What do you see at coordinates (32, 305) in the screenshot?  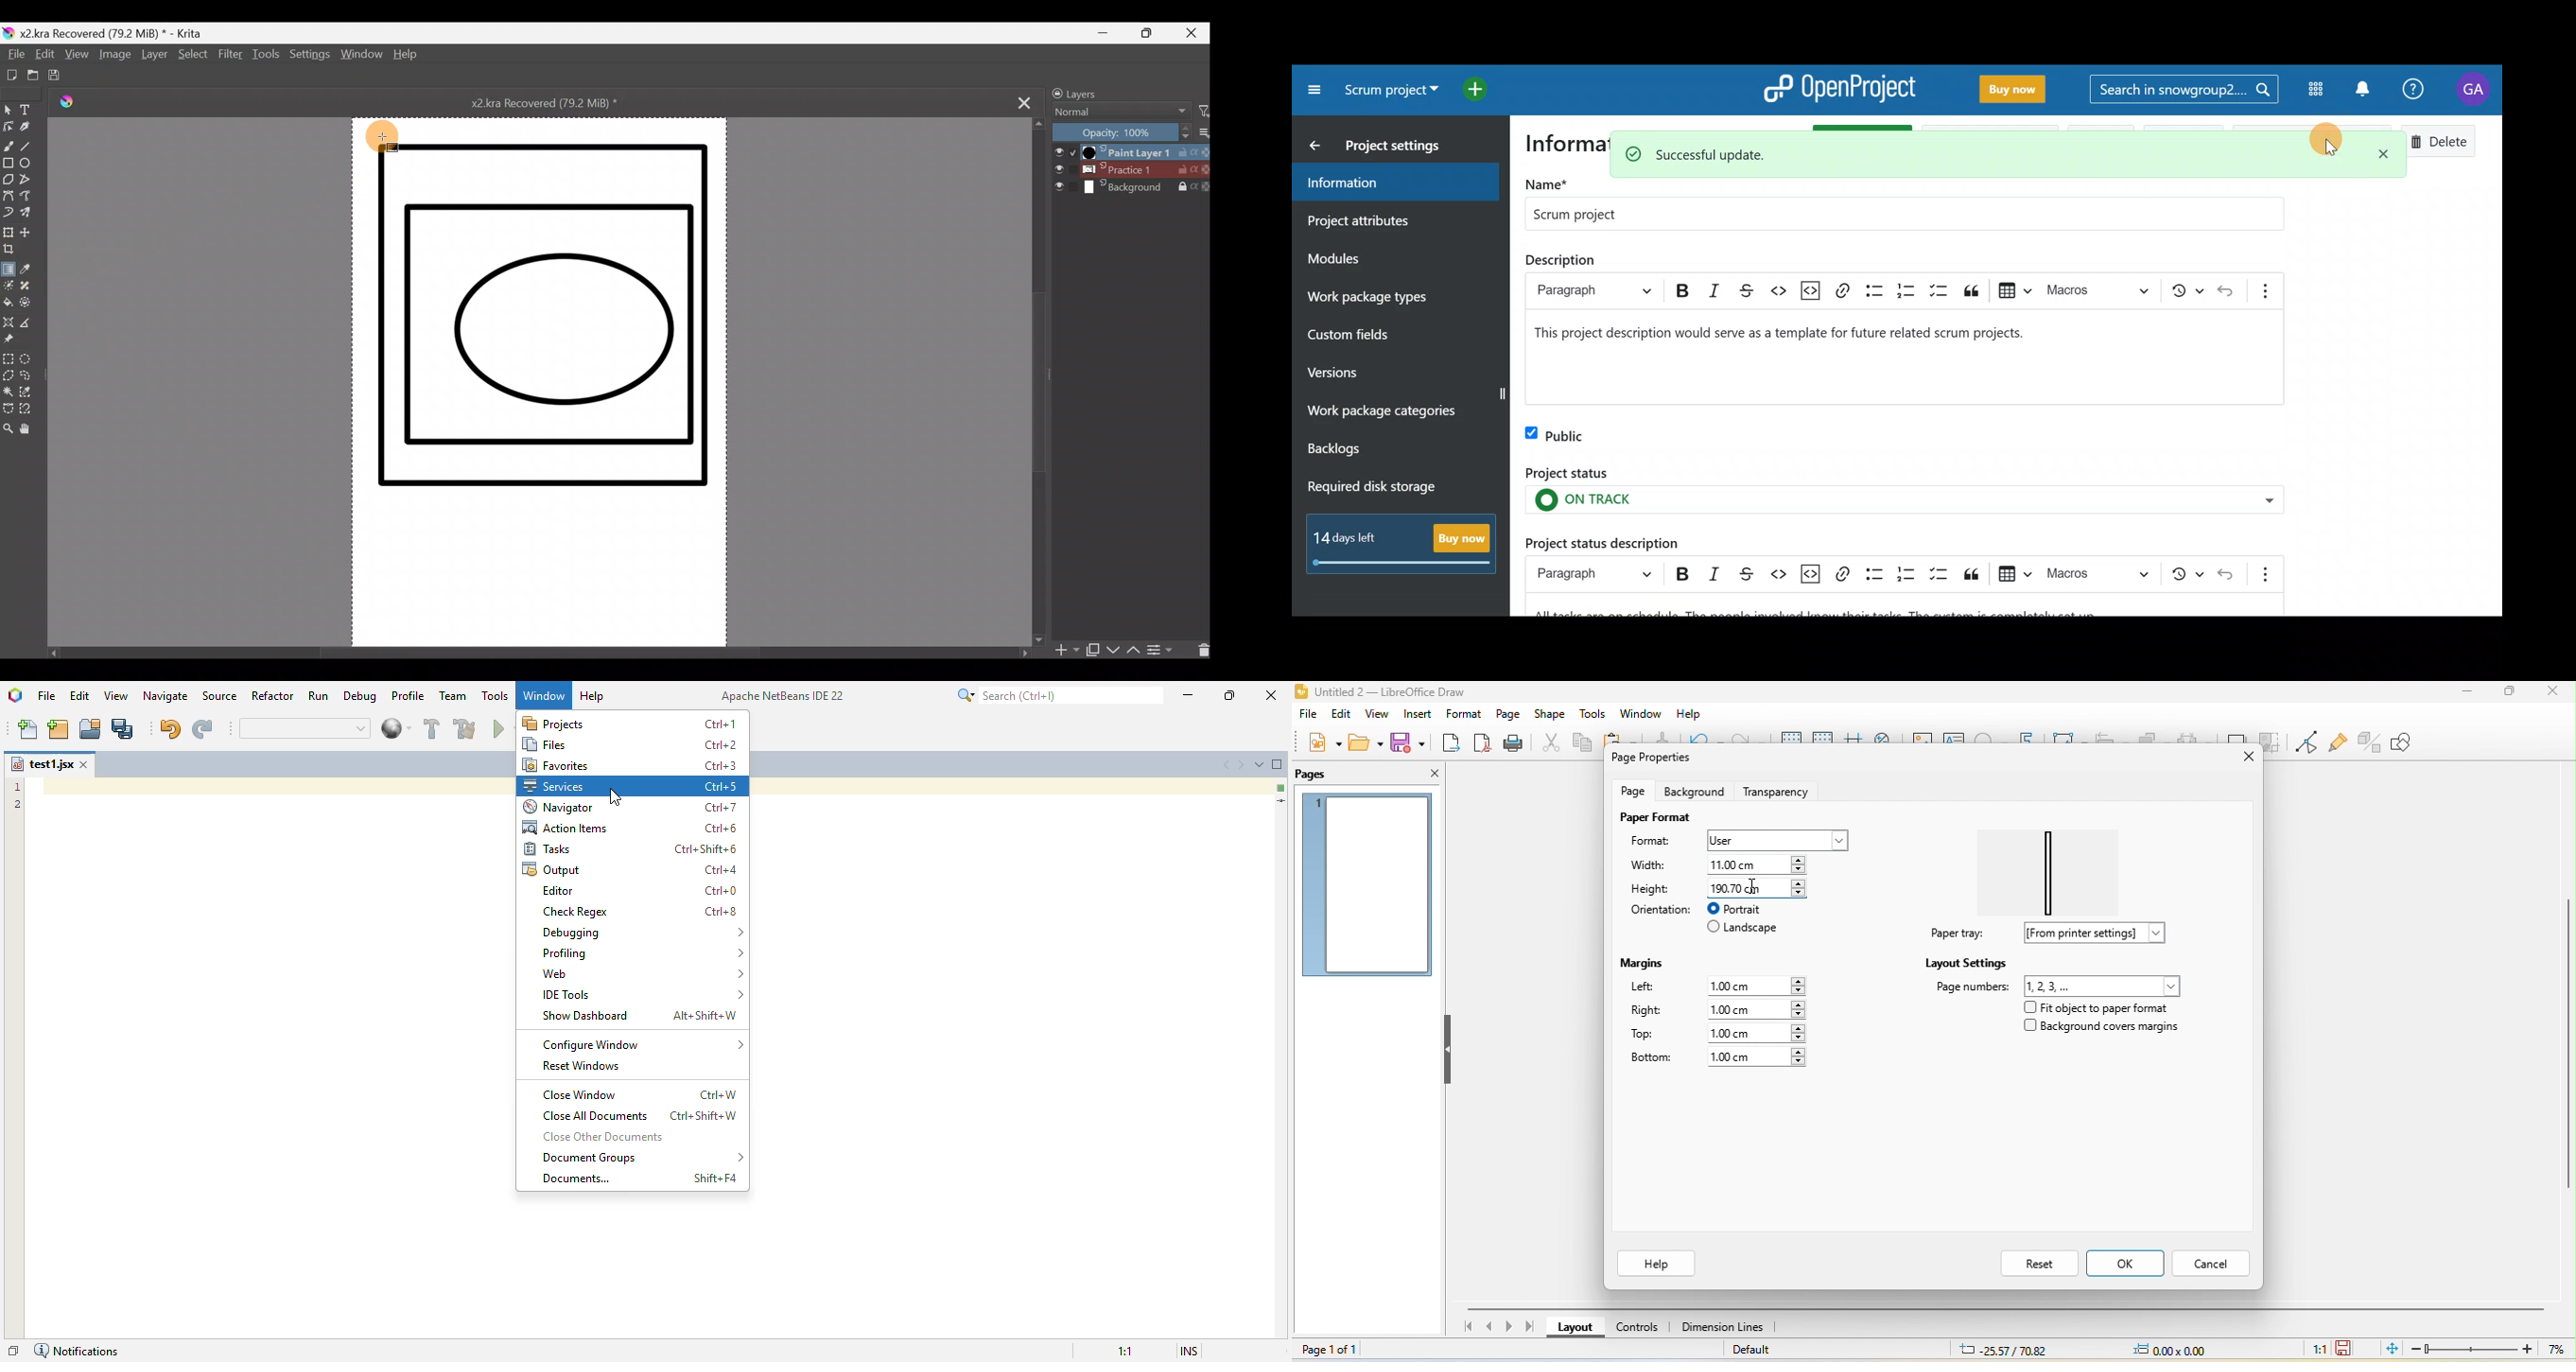 I see `Enclose & fill tool` at bounding box center [32, 305].